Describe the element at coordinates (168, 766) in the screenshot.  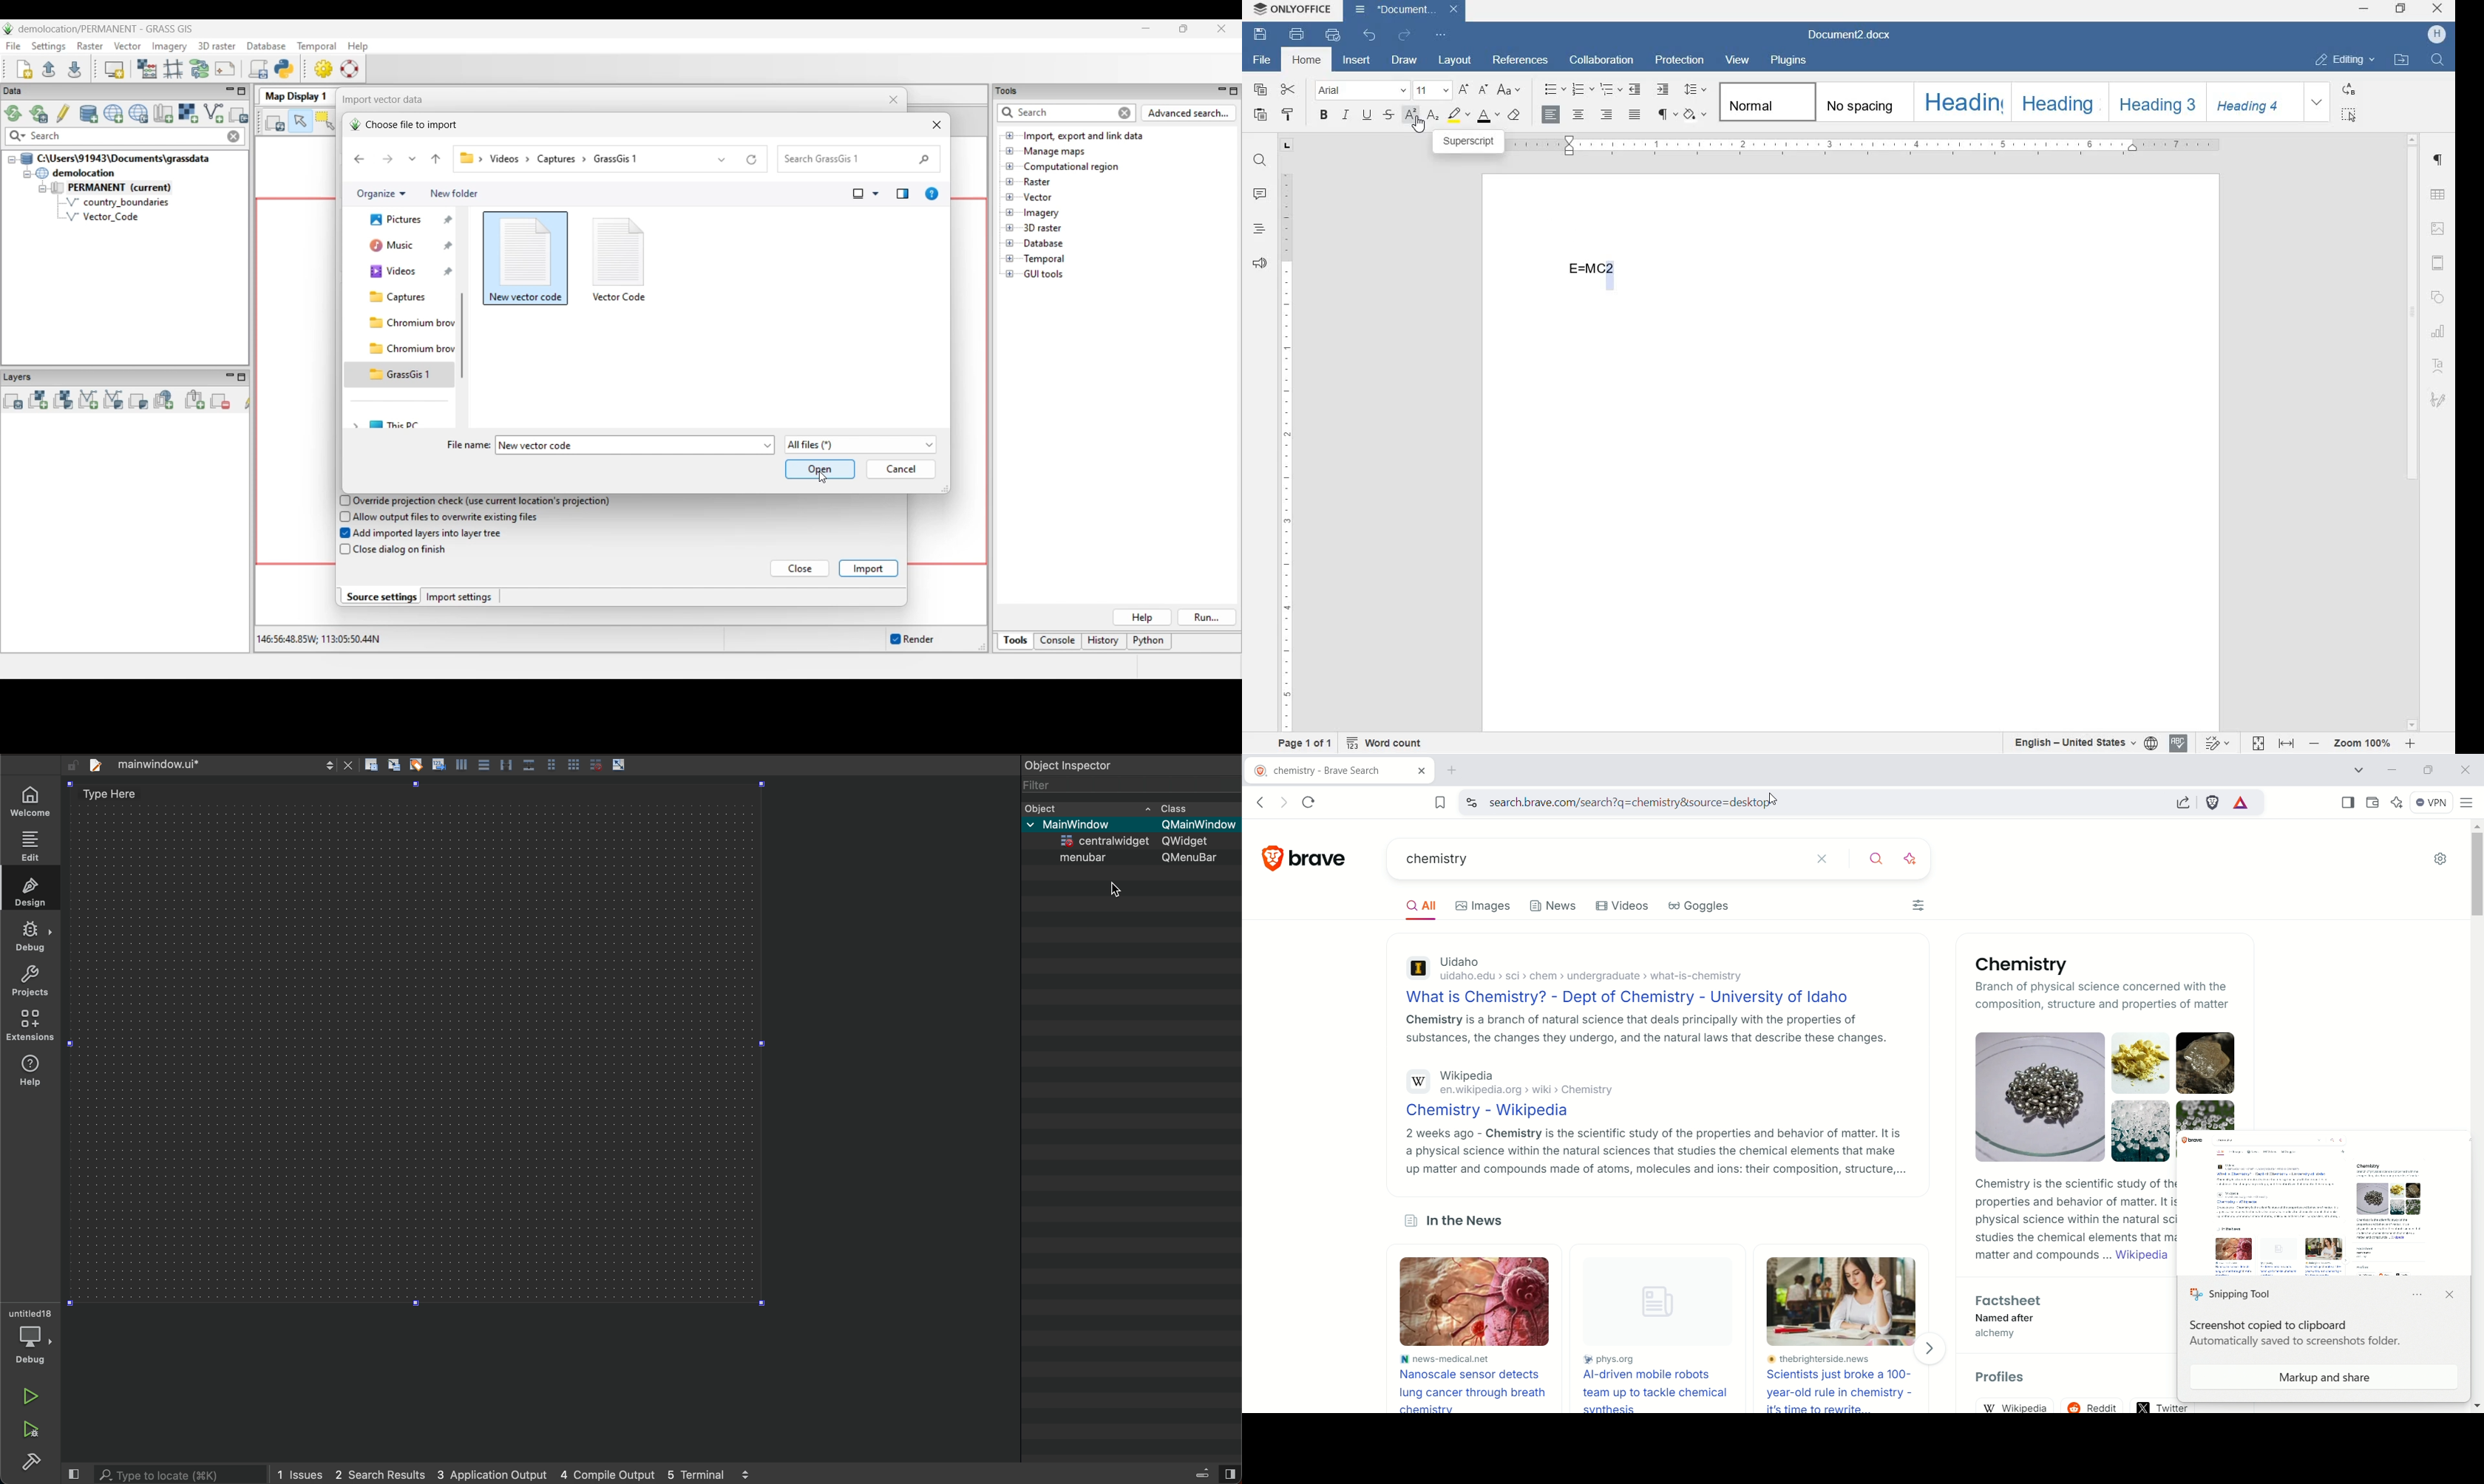
I see `file bar` at that location.